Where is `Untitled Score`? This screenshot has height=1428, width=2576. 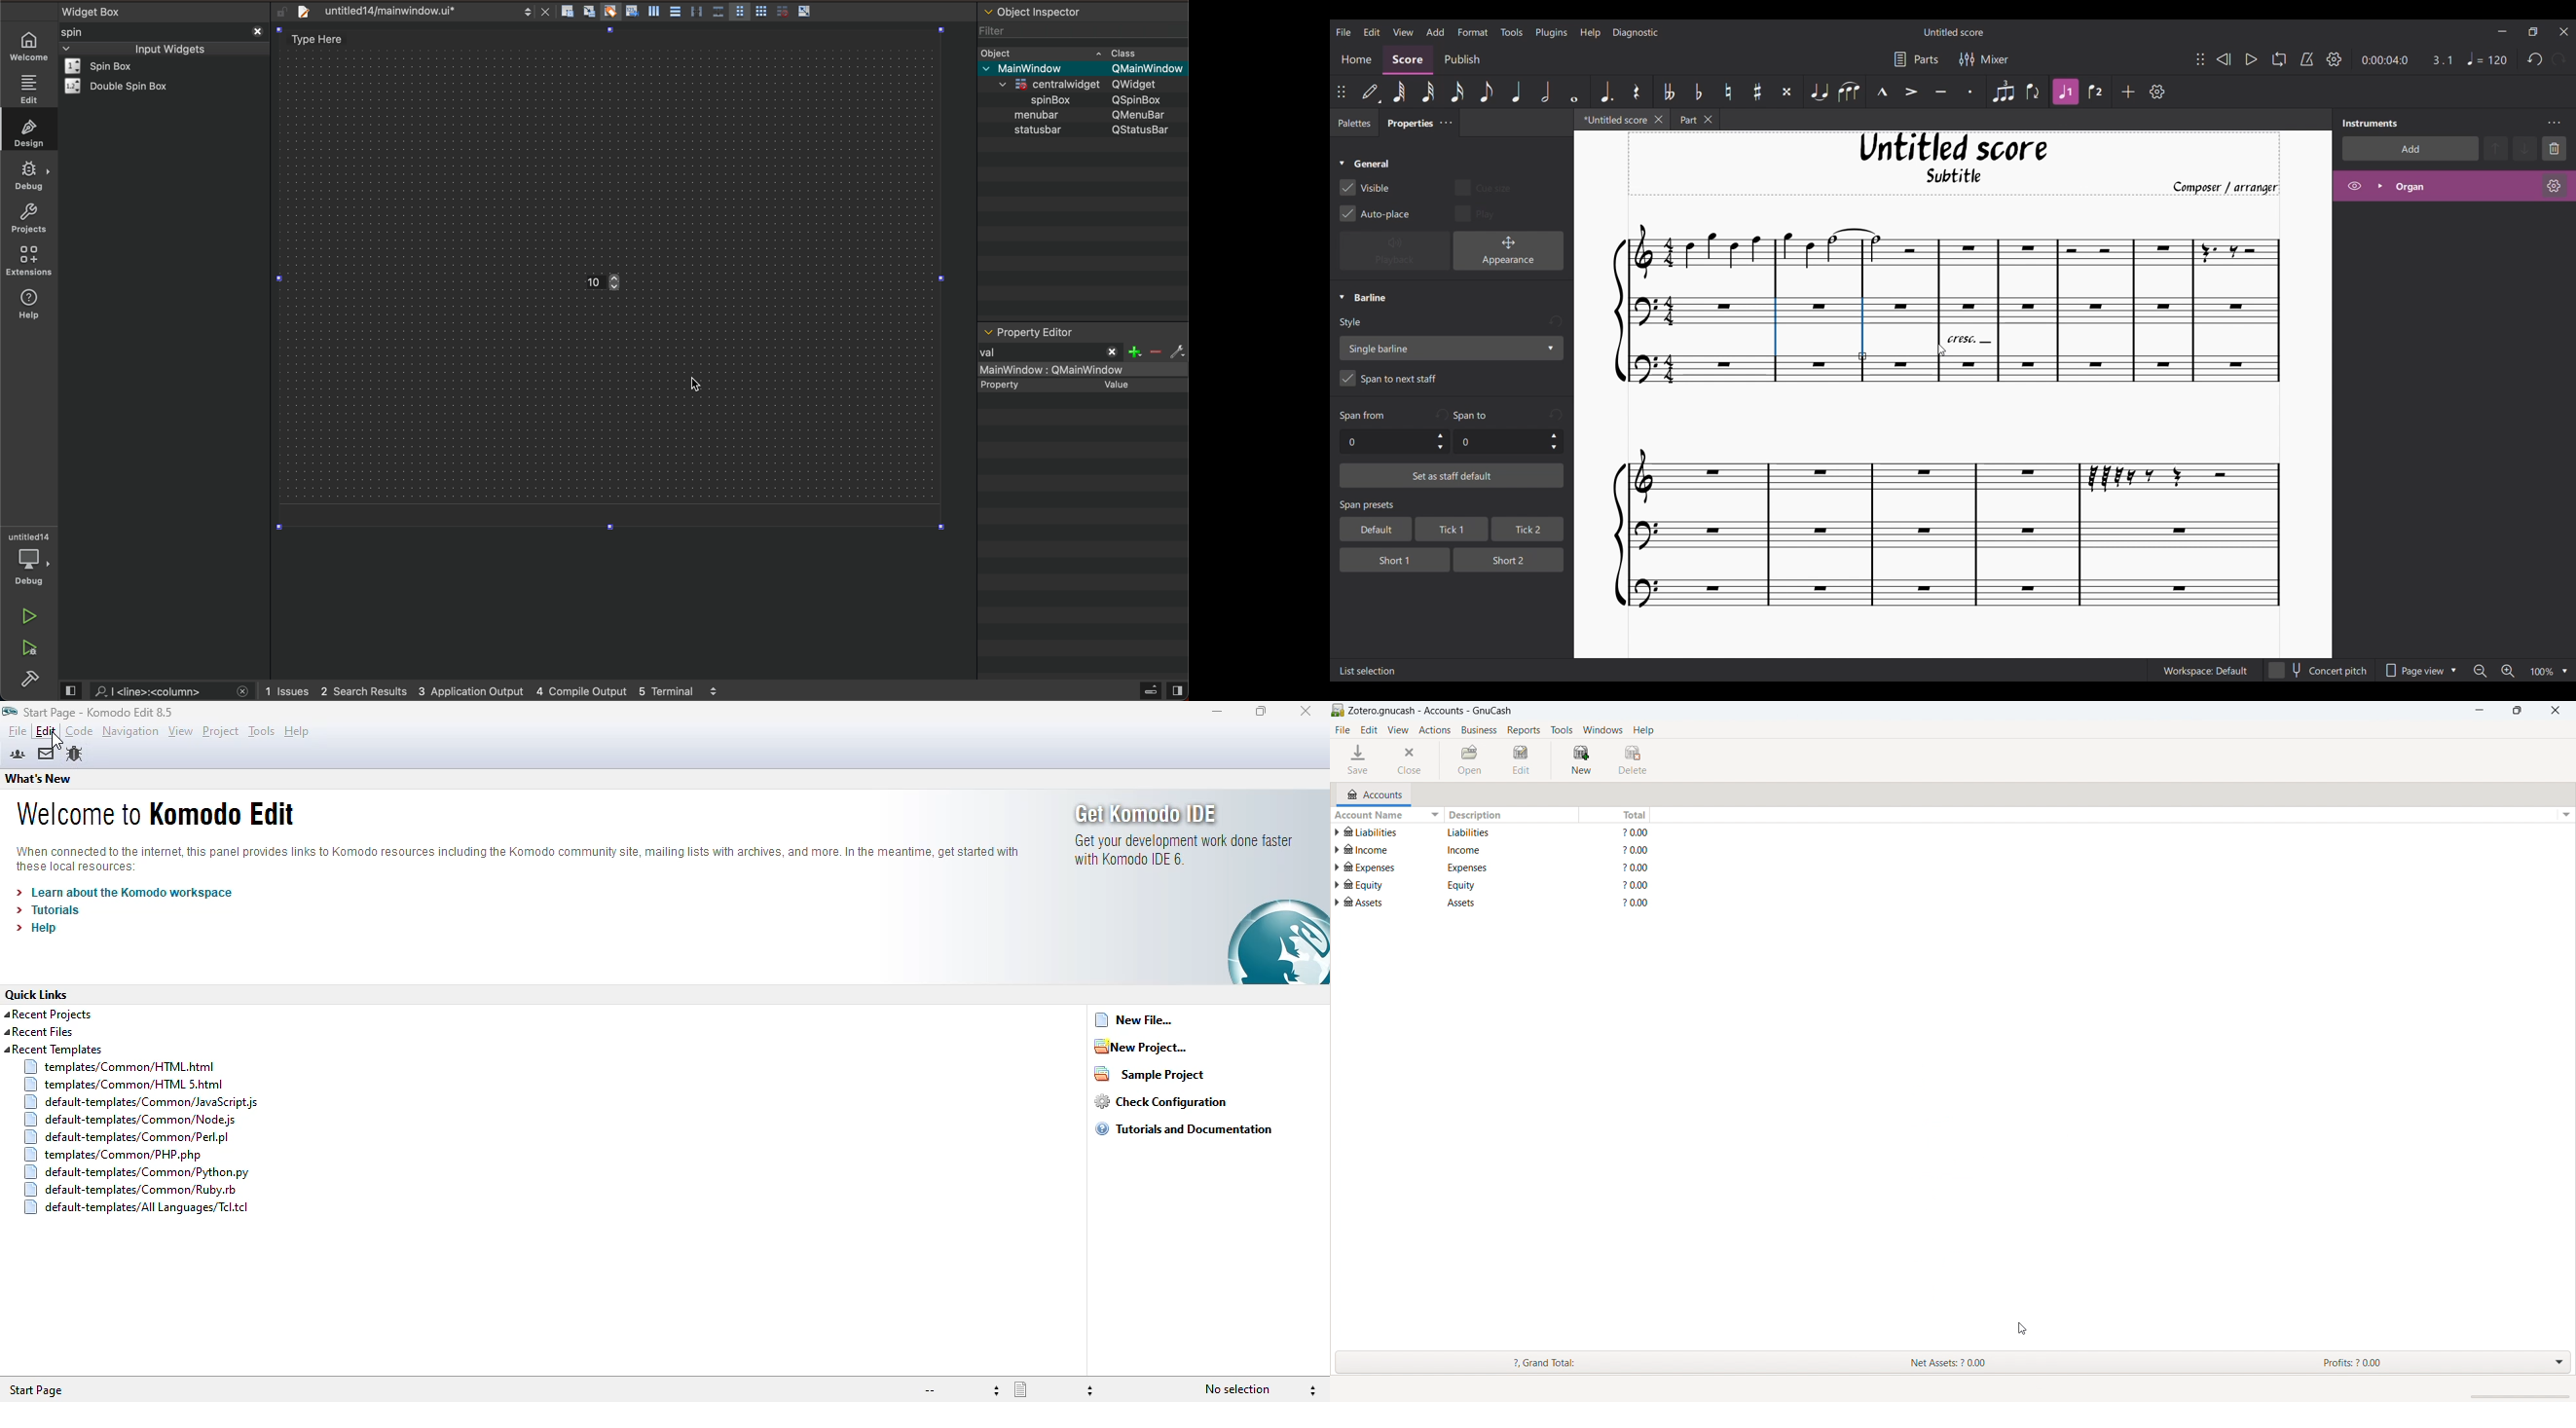 Untitled Score is located at coordinates (1954, 147).